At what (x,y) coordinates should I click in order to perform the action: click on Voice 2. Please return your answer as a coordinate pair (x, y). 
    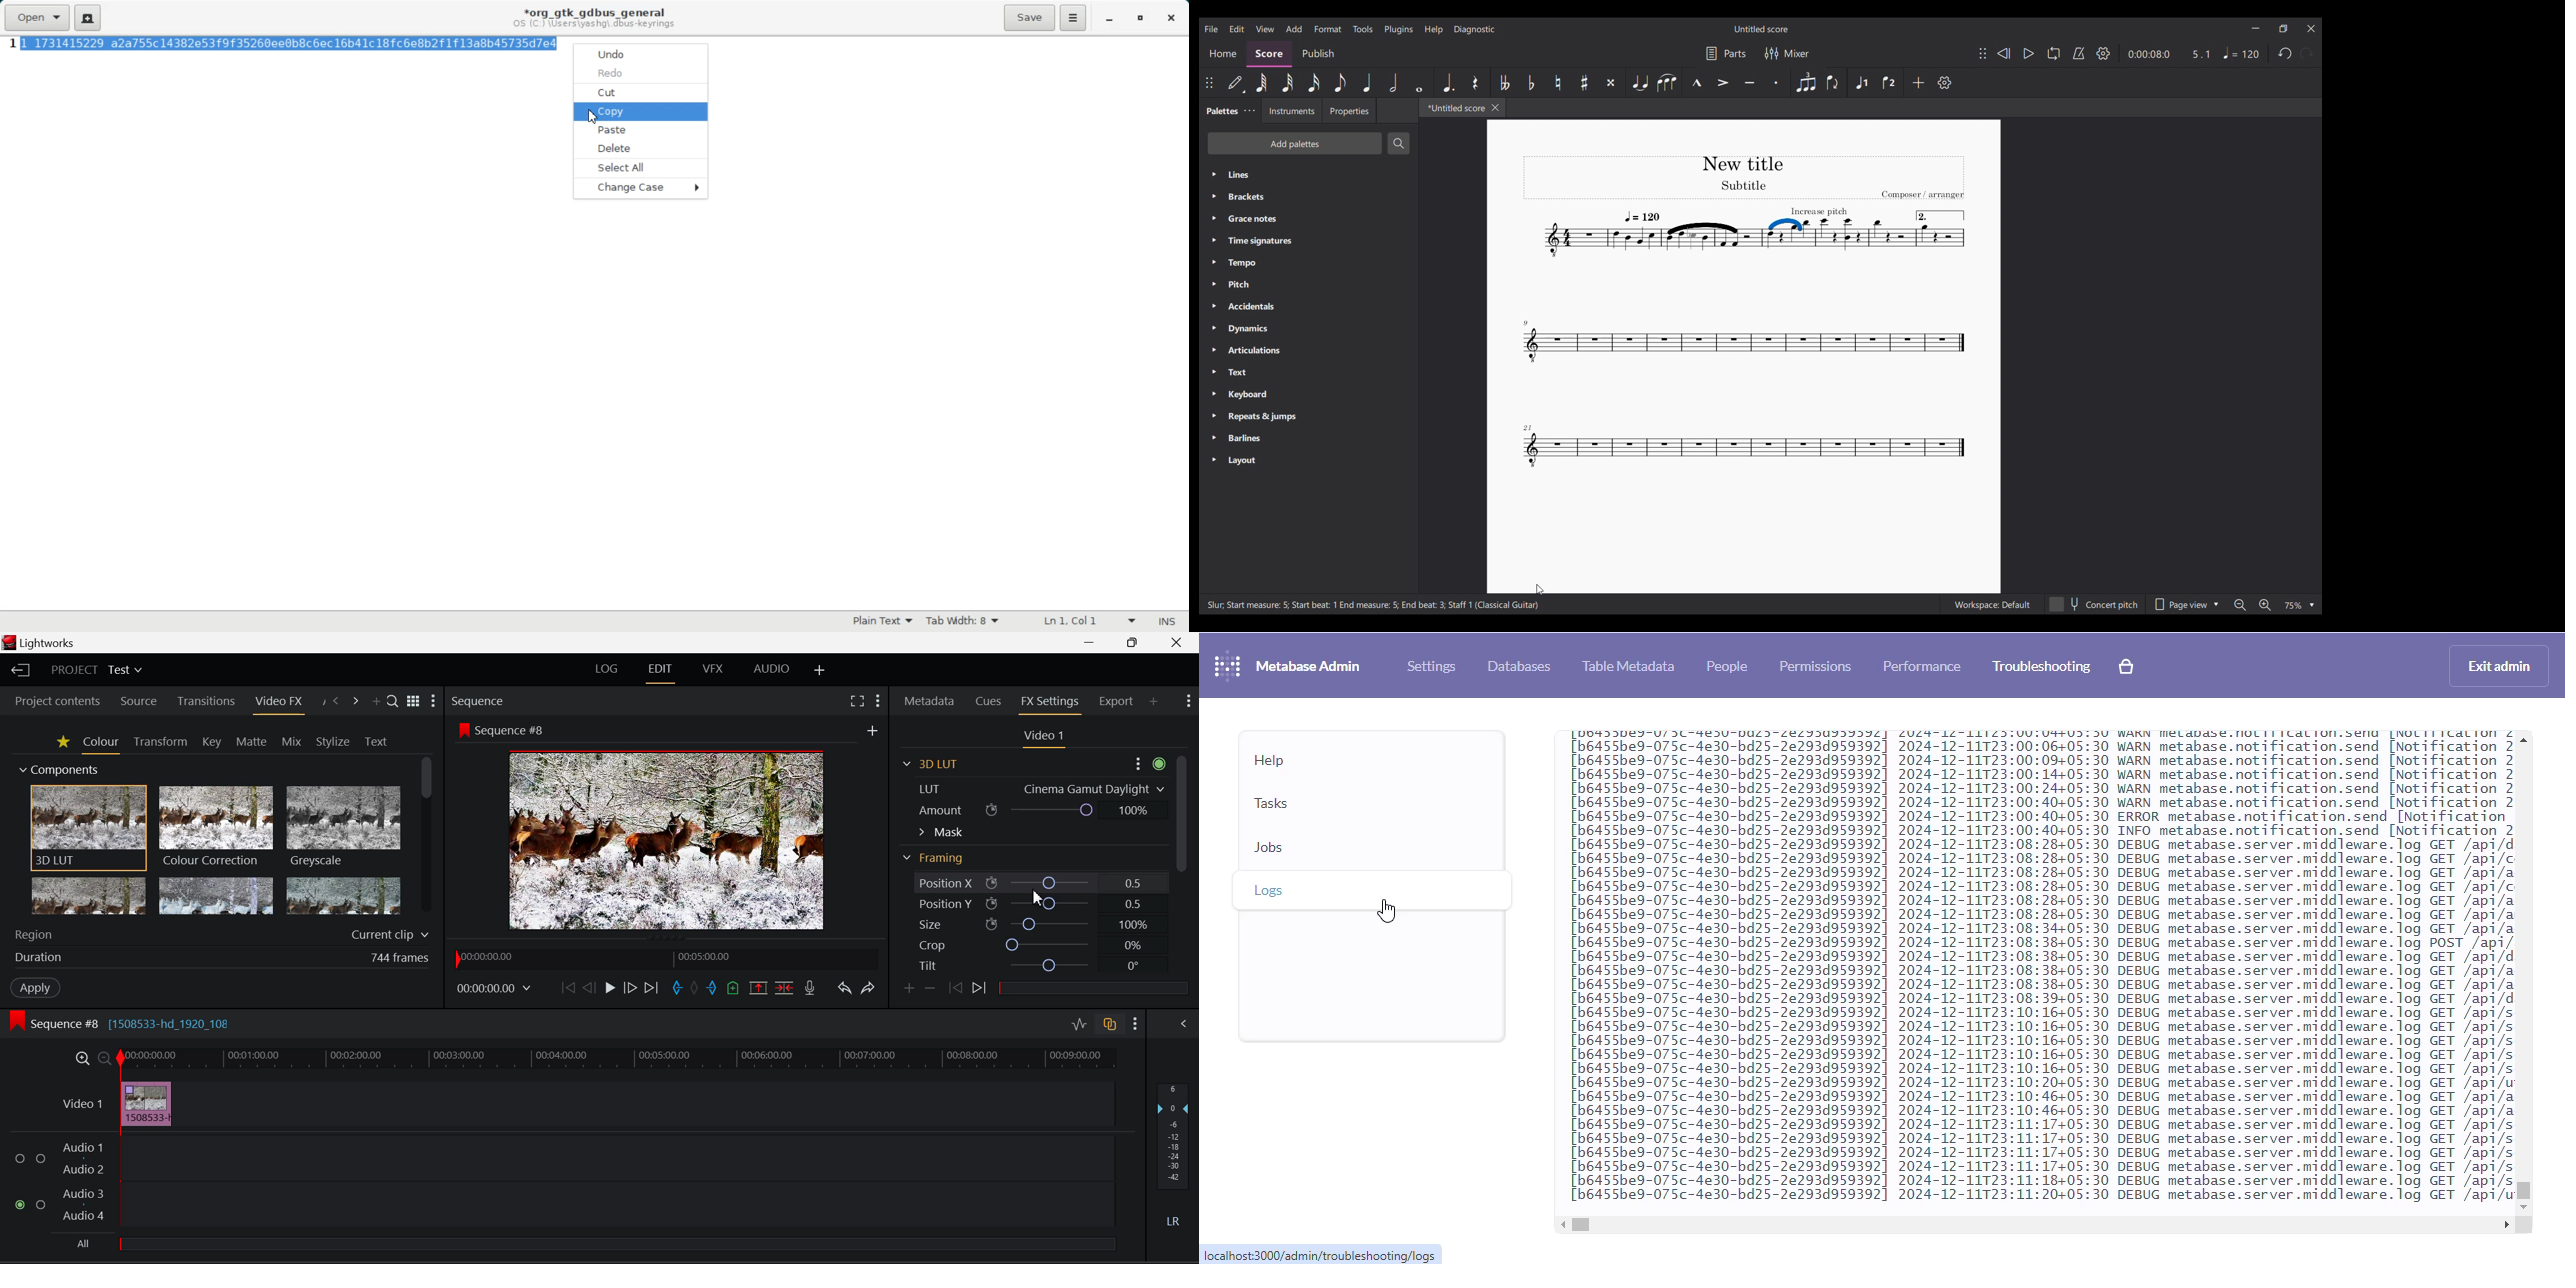
    Looking at the image, I should click on (1889, 83).